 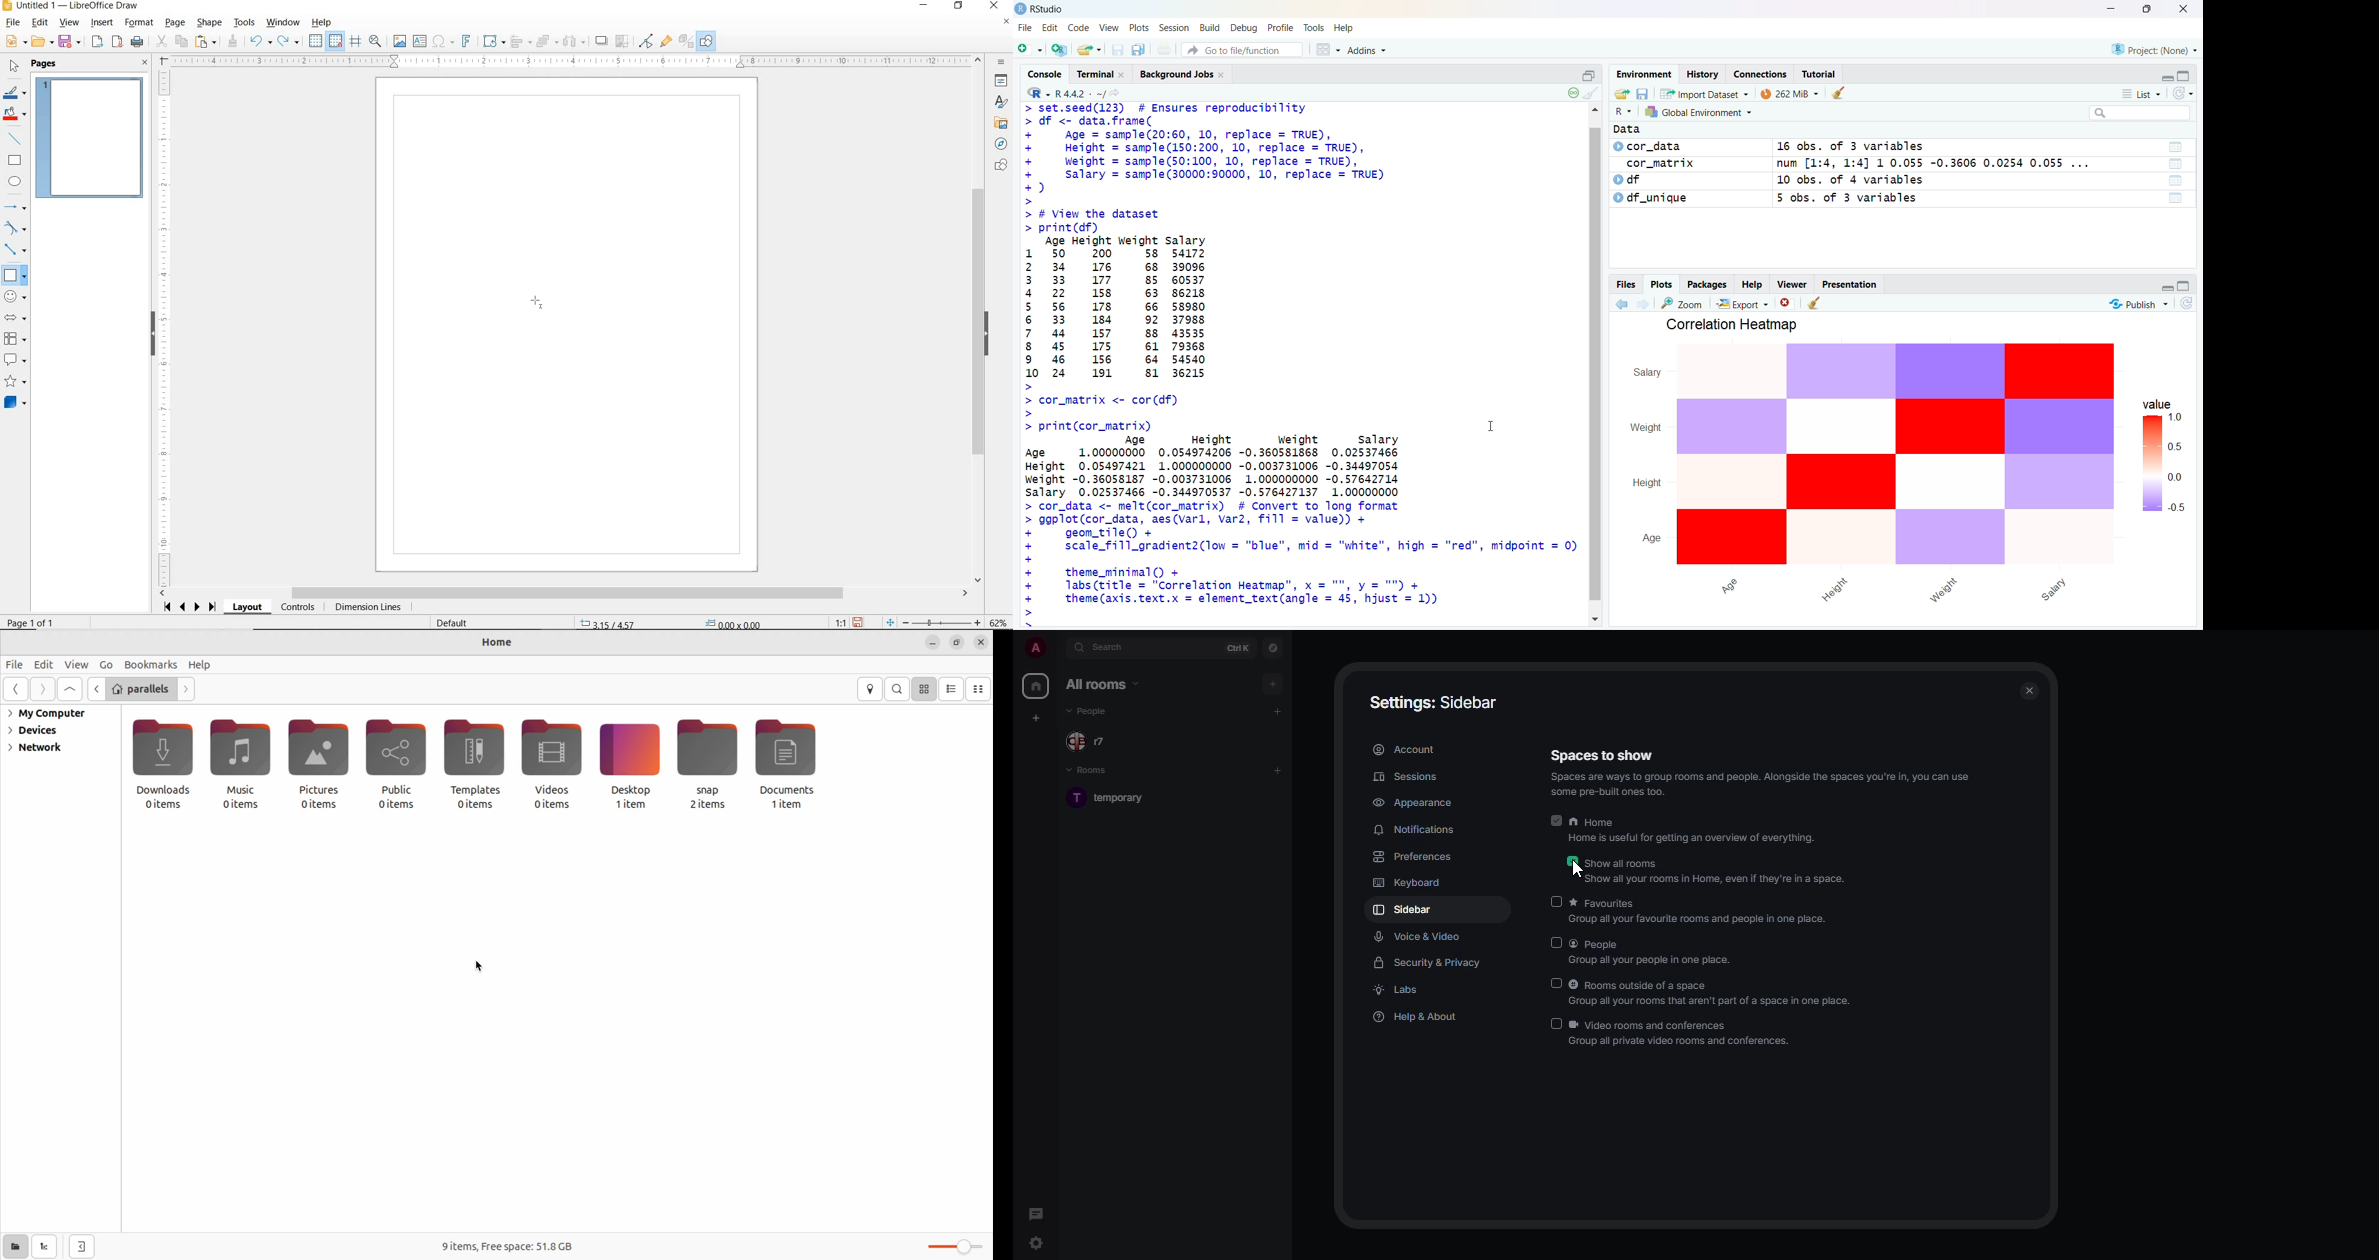 I want to click on Save all open documents (Ctrl + Alt + S), so click(x=1139, y=48).